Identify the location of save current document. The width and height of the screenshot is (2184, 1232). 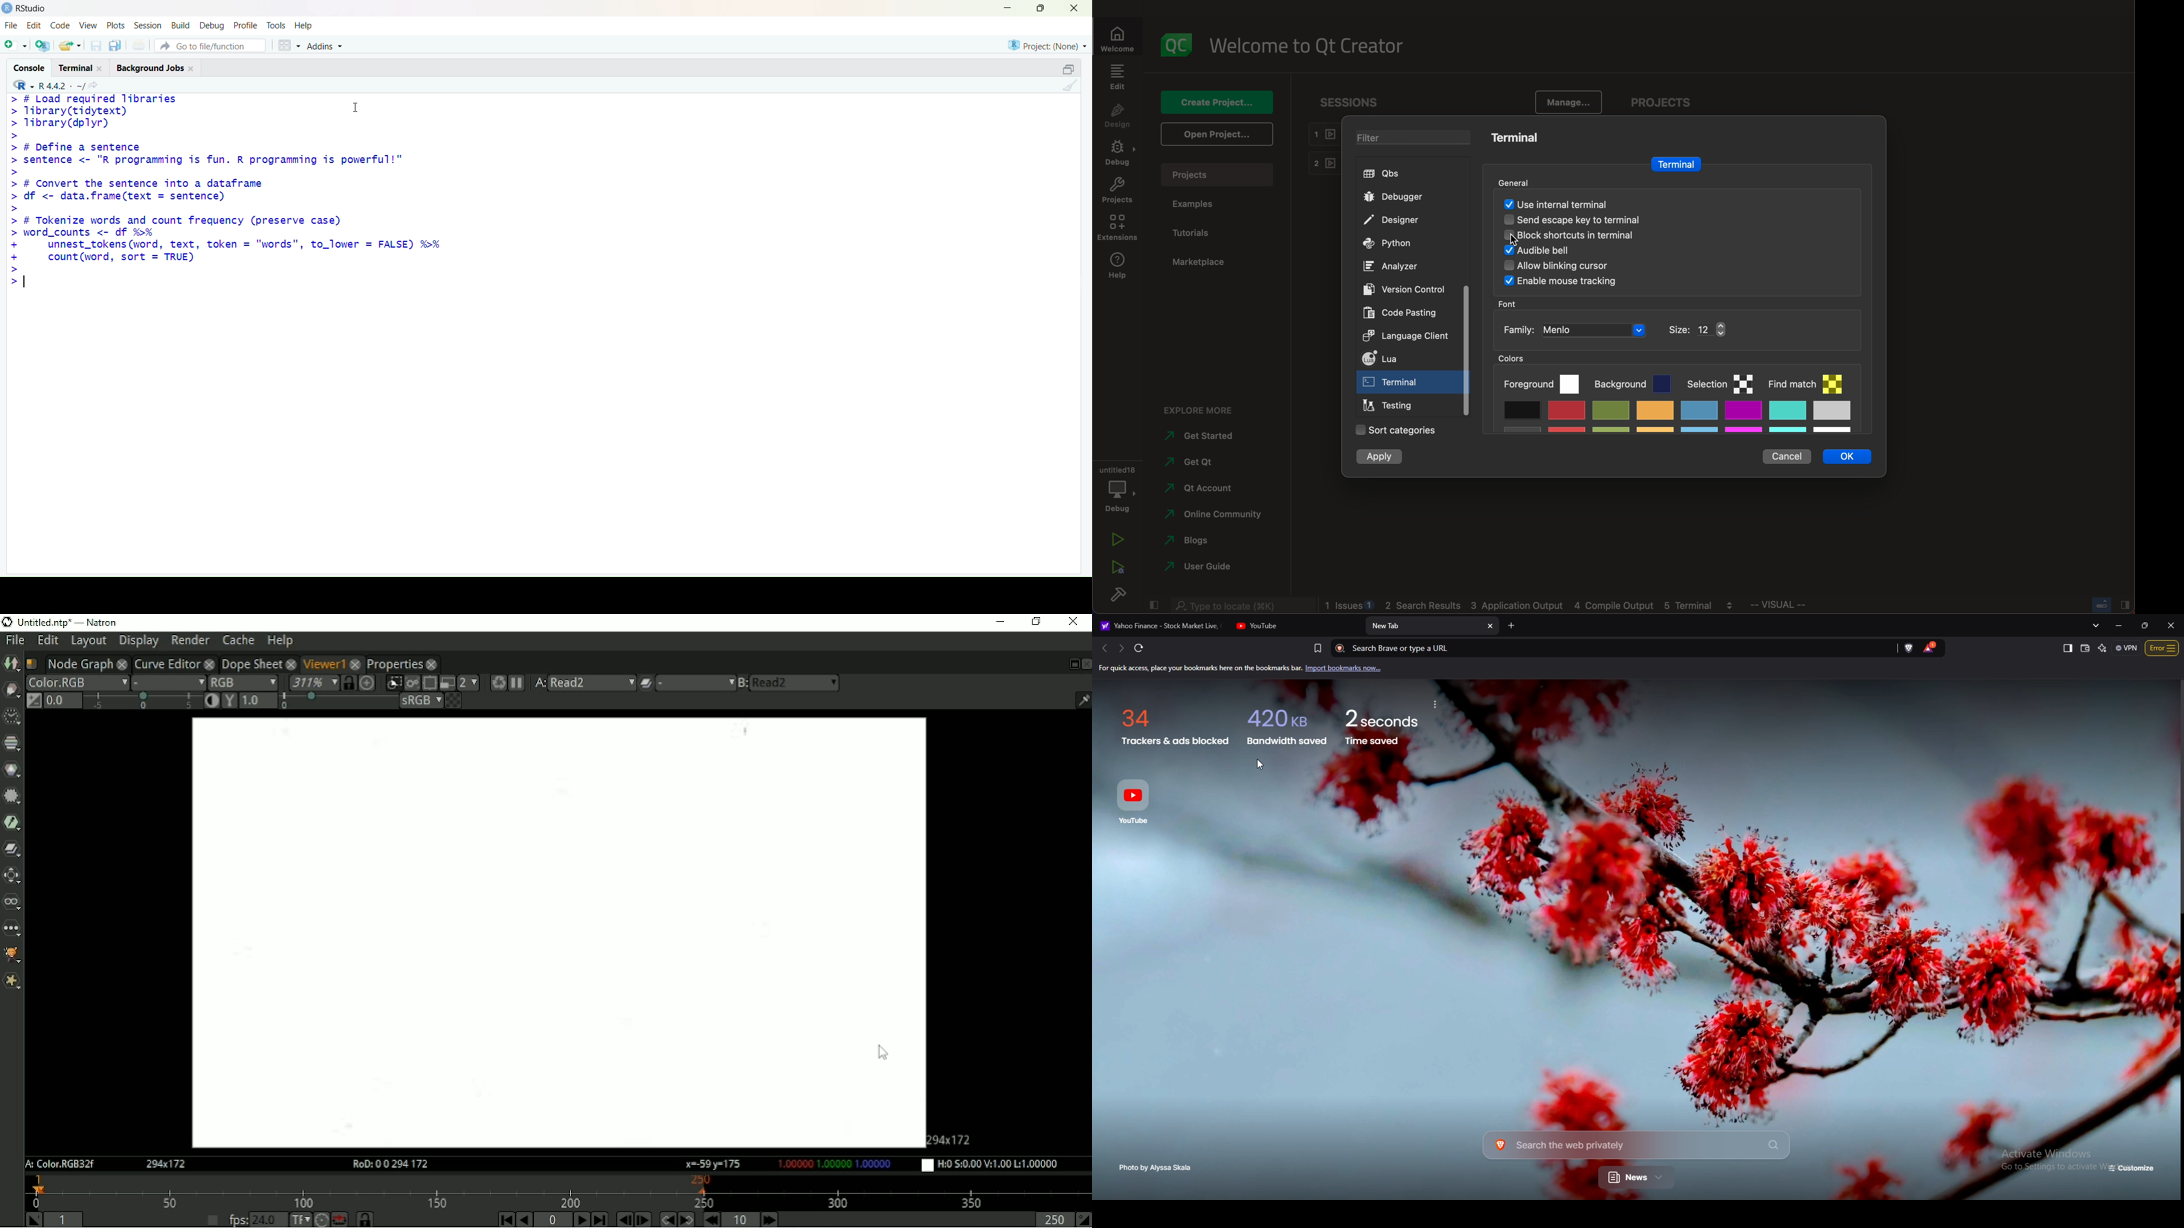
(95, 46).